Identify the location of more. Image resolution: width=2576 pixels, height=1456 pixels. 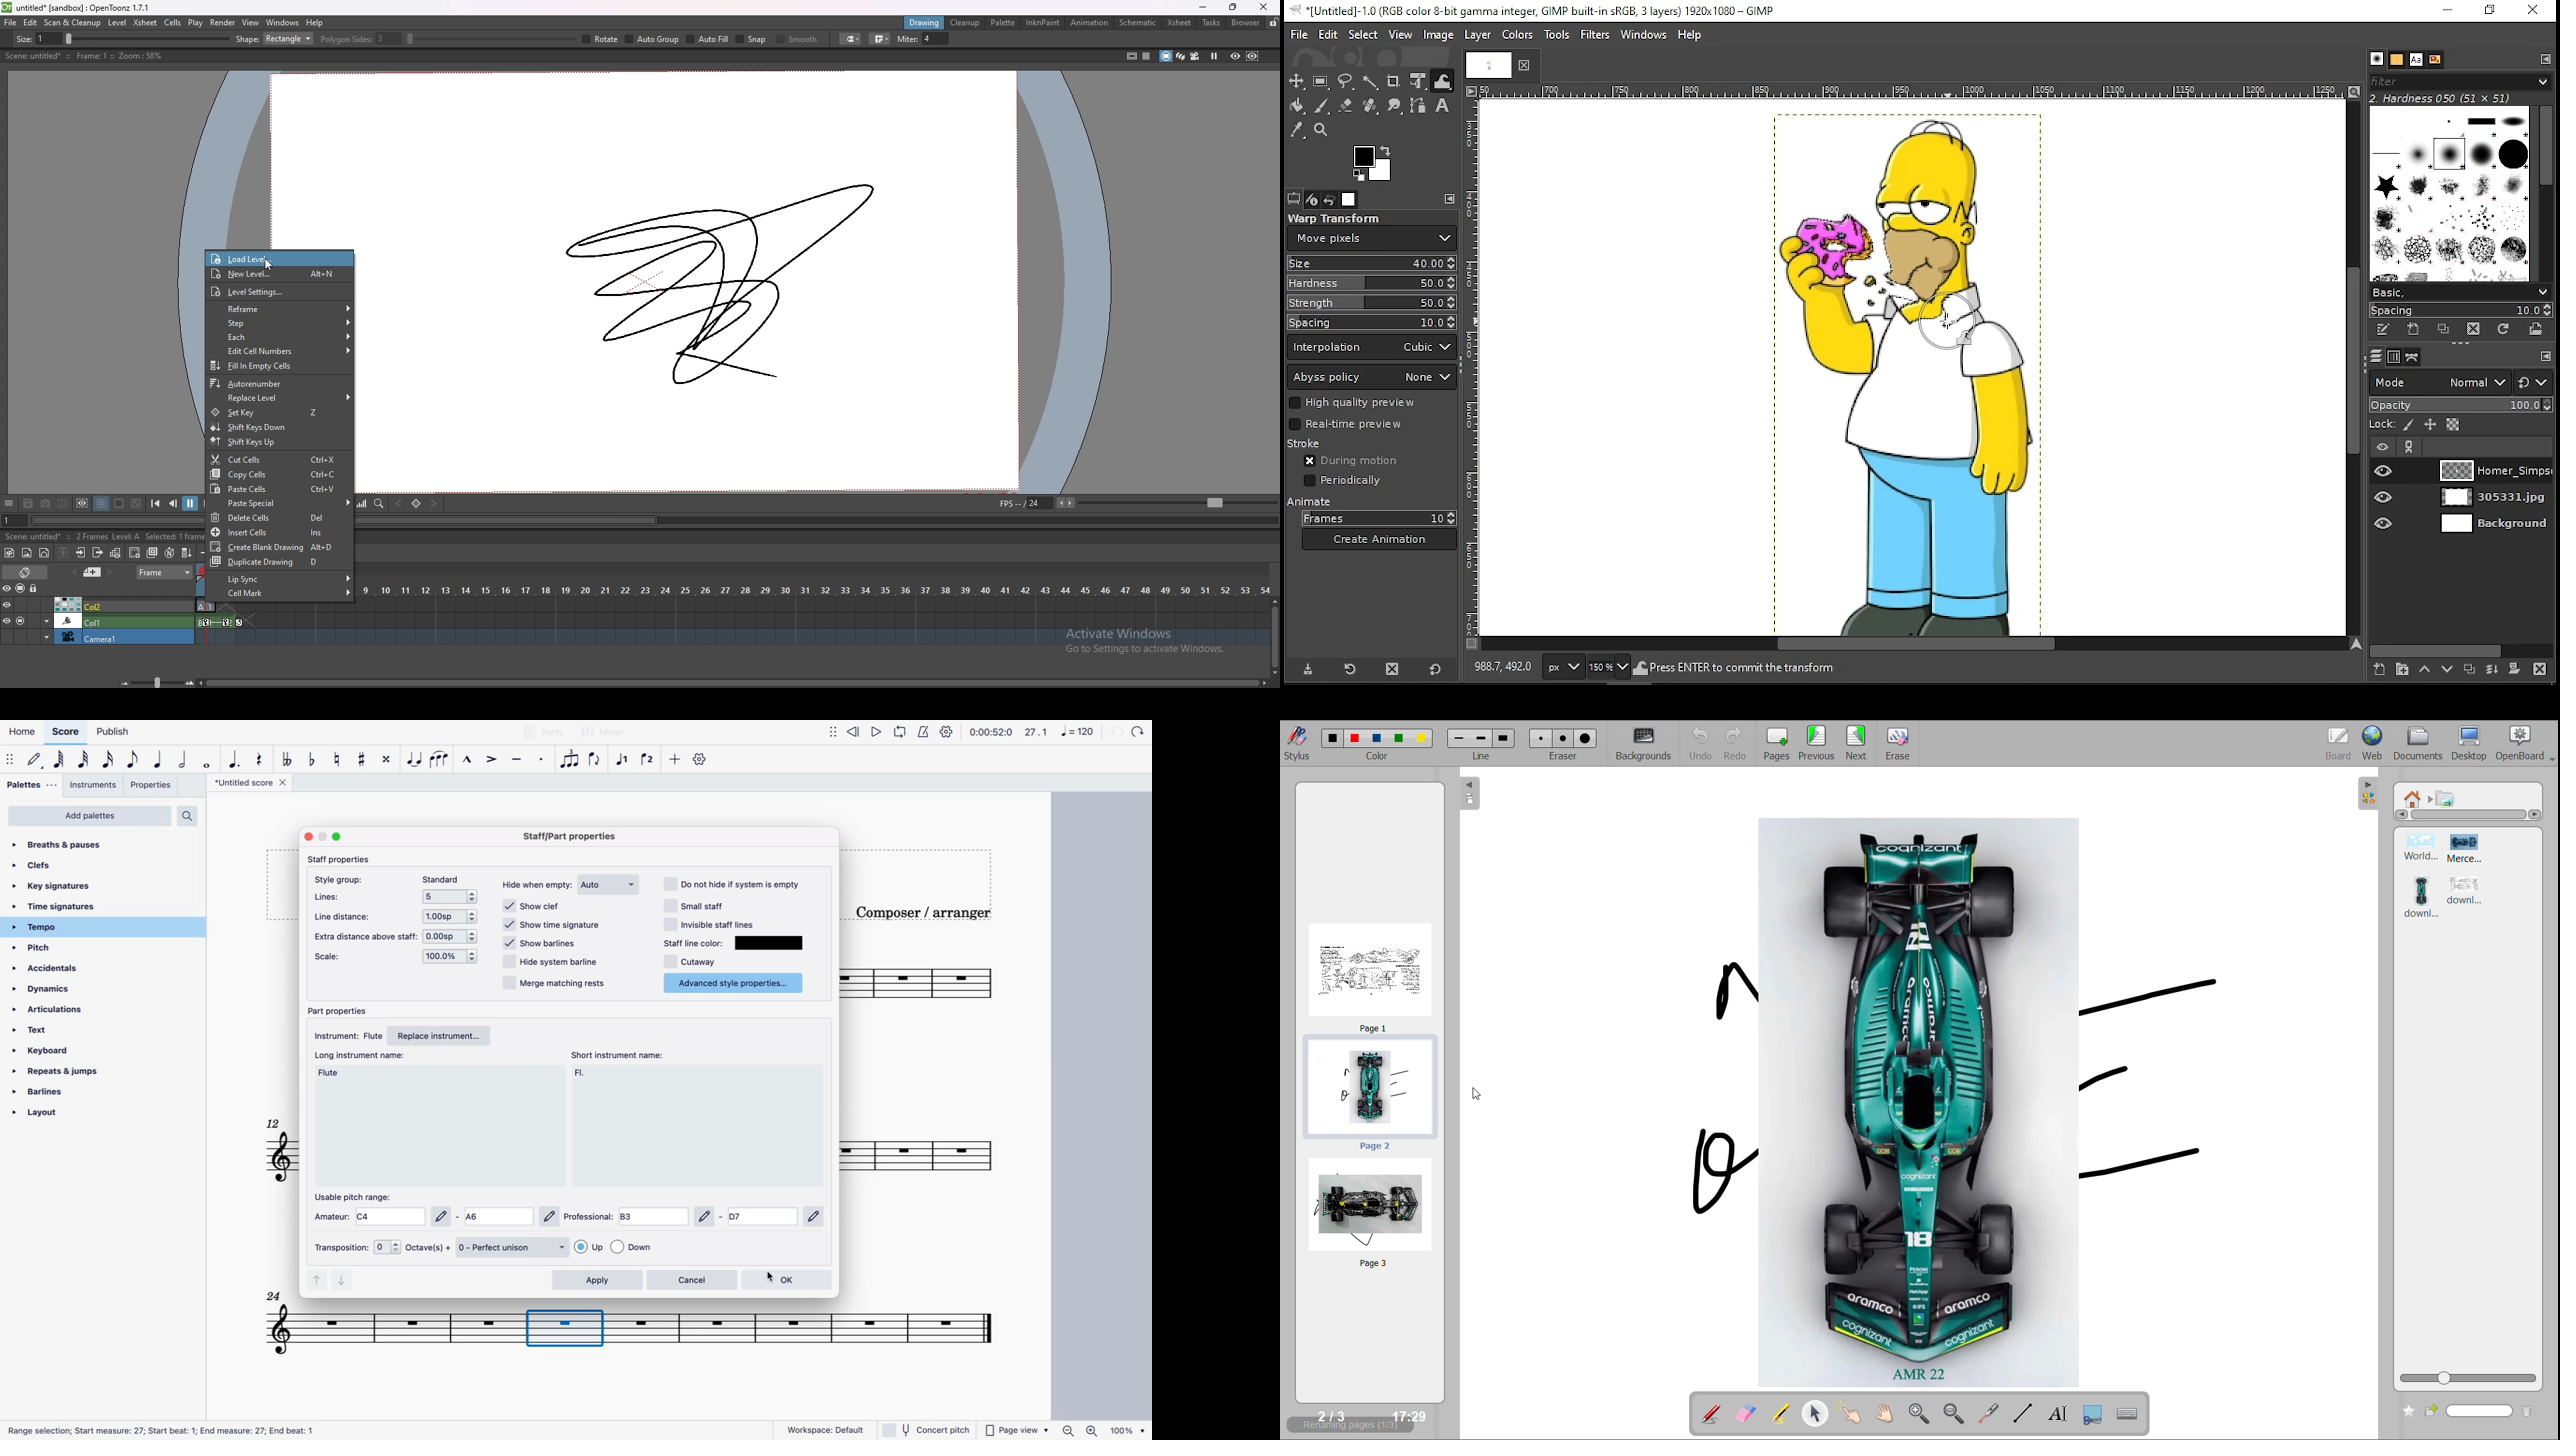
(675, 758).